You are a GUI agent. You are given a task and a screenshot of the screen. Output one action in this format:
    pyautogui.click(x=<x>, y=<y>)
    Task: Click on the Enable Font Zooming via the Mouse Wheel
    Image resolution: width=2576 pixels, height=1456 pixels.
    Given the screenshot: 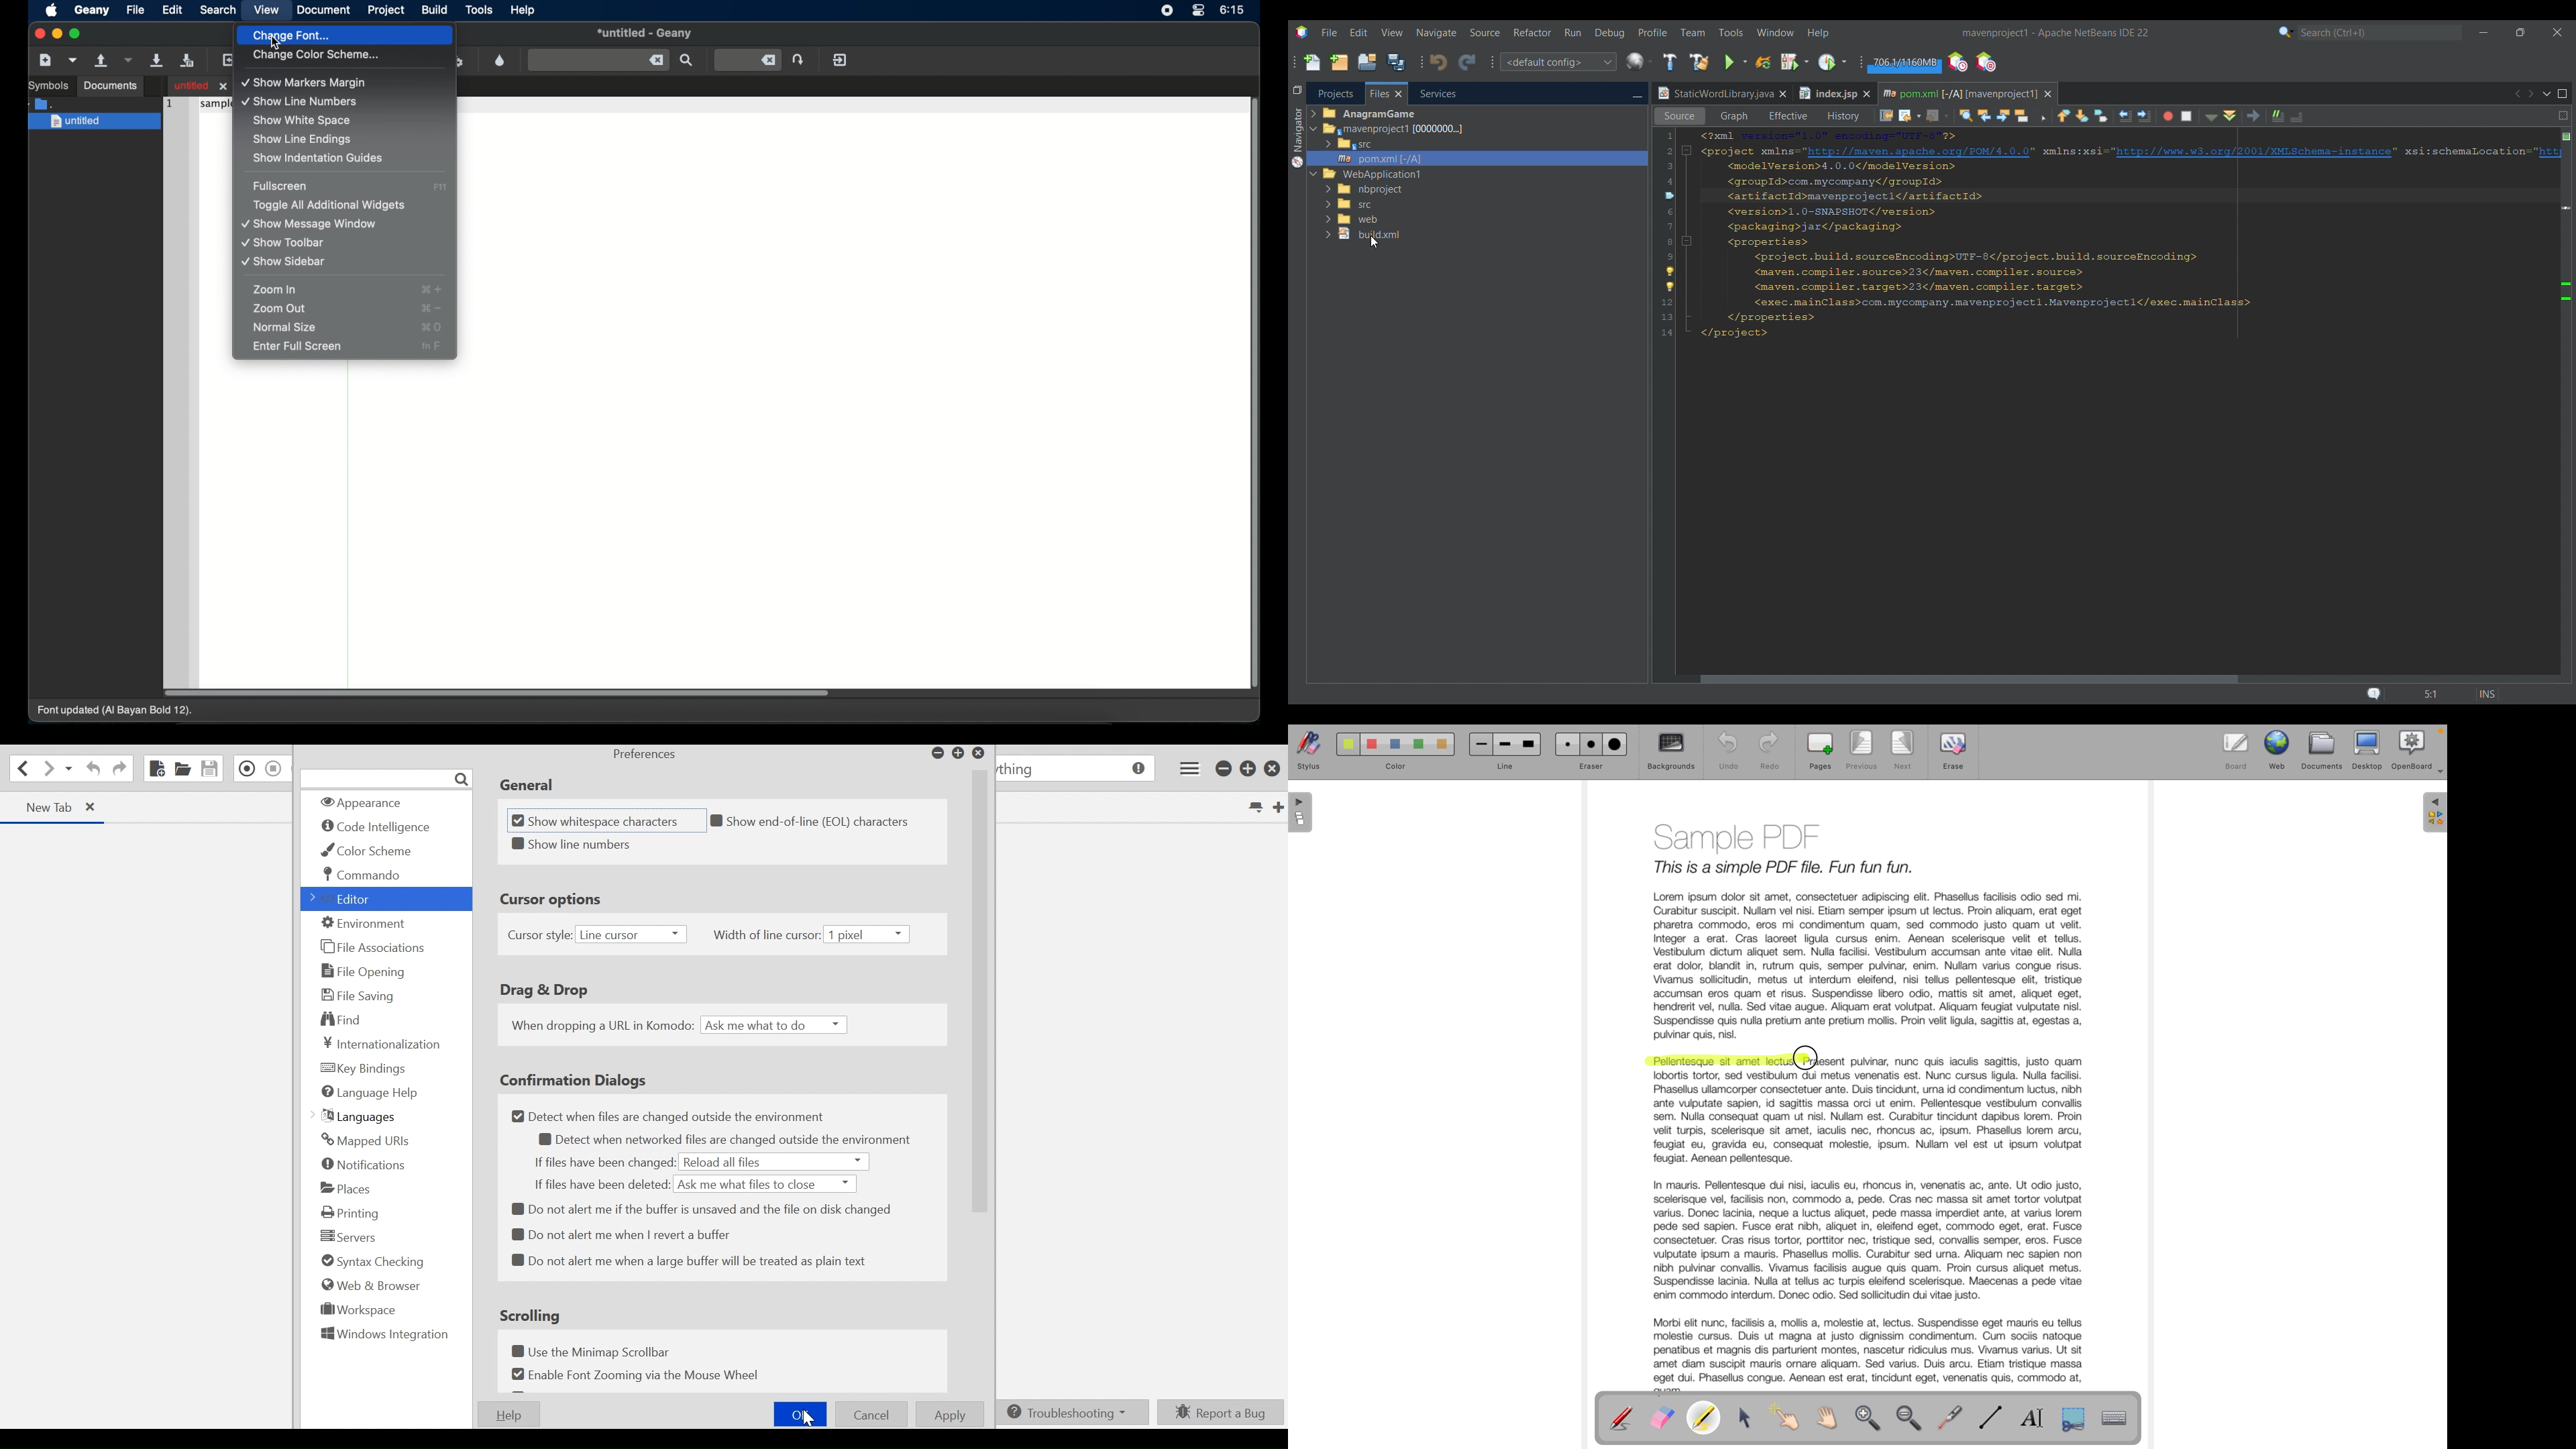 What is the action you would take?
    pyautogui.click(x=639, y=1375)
    